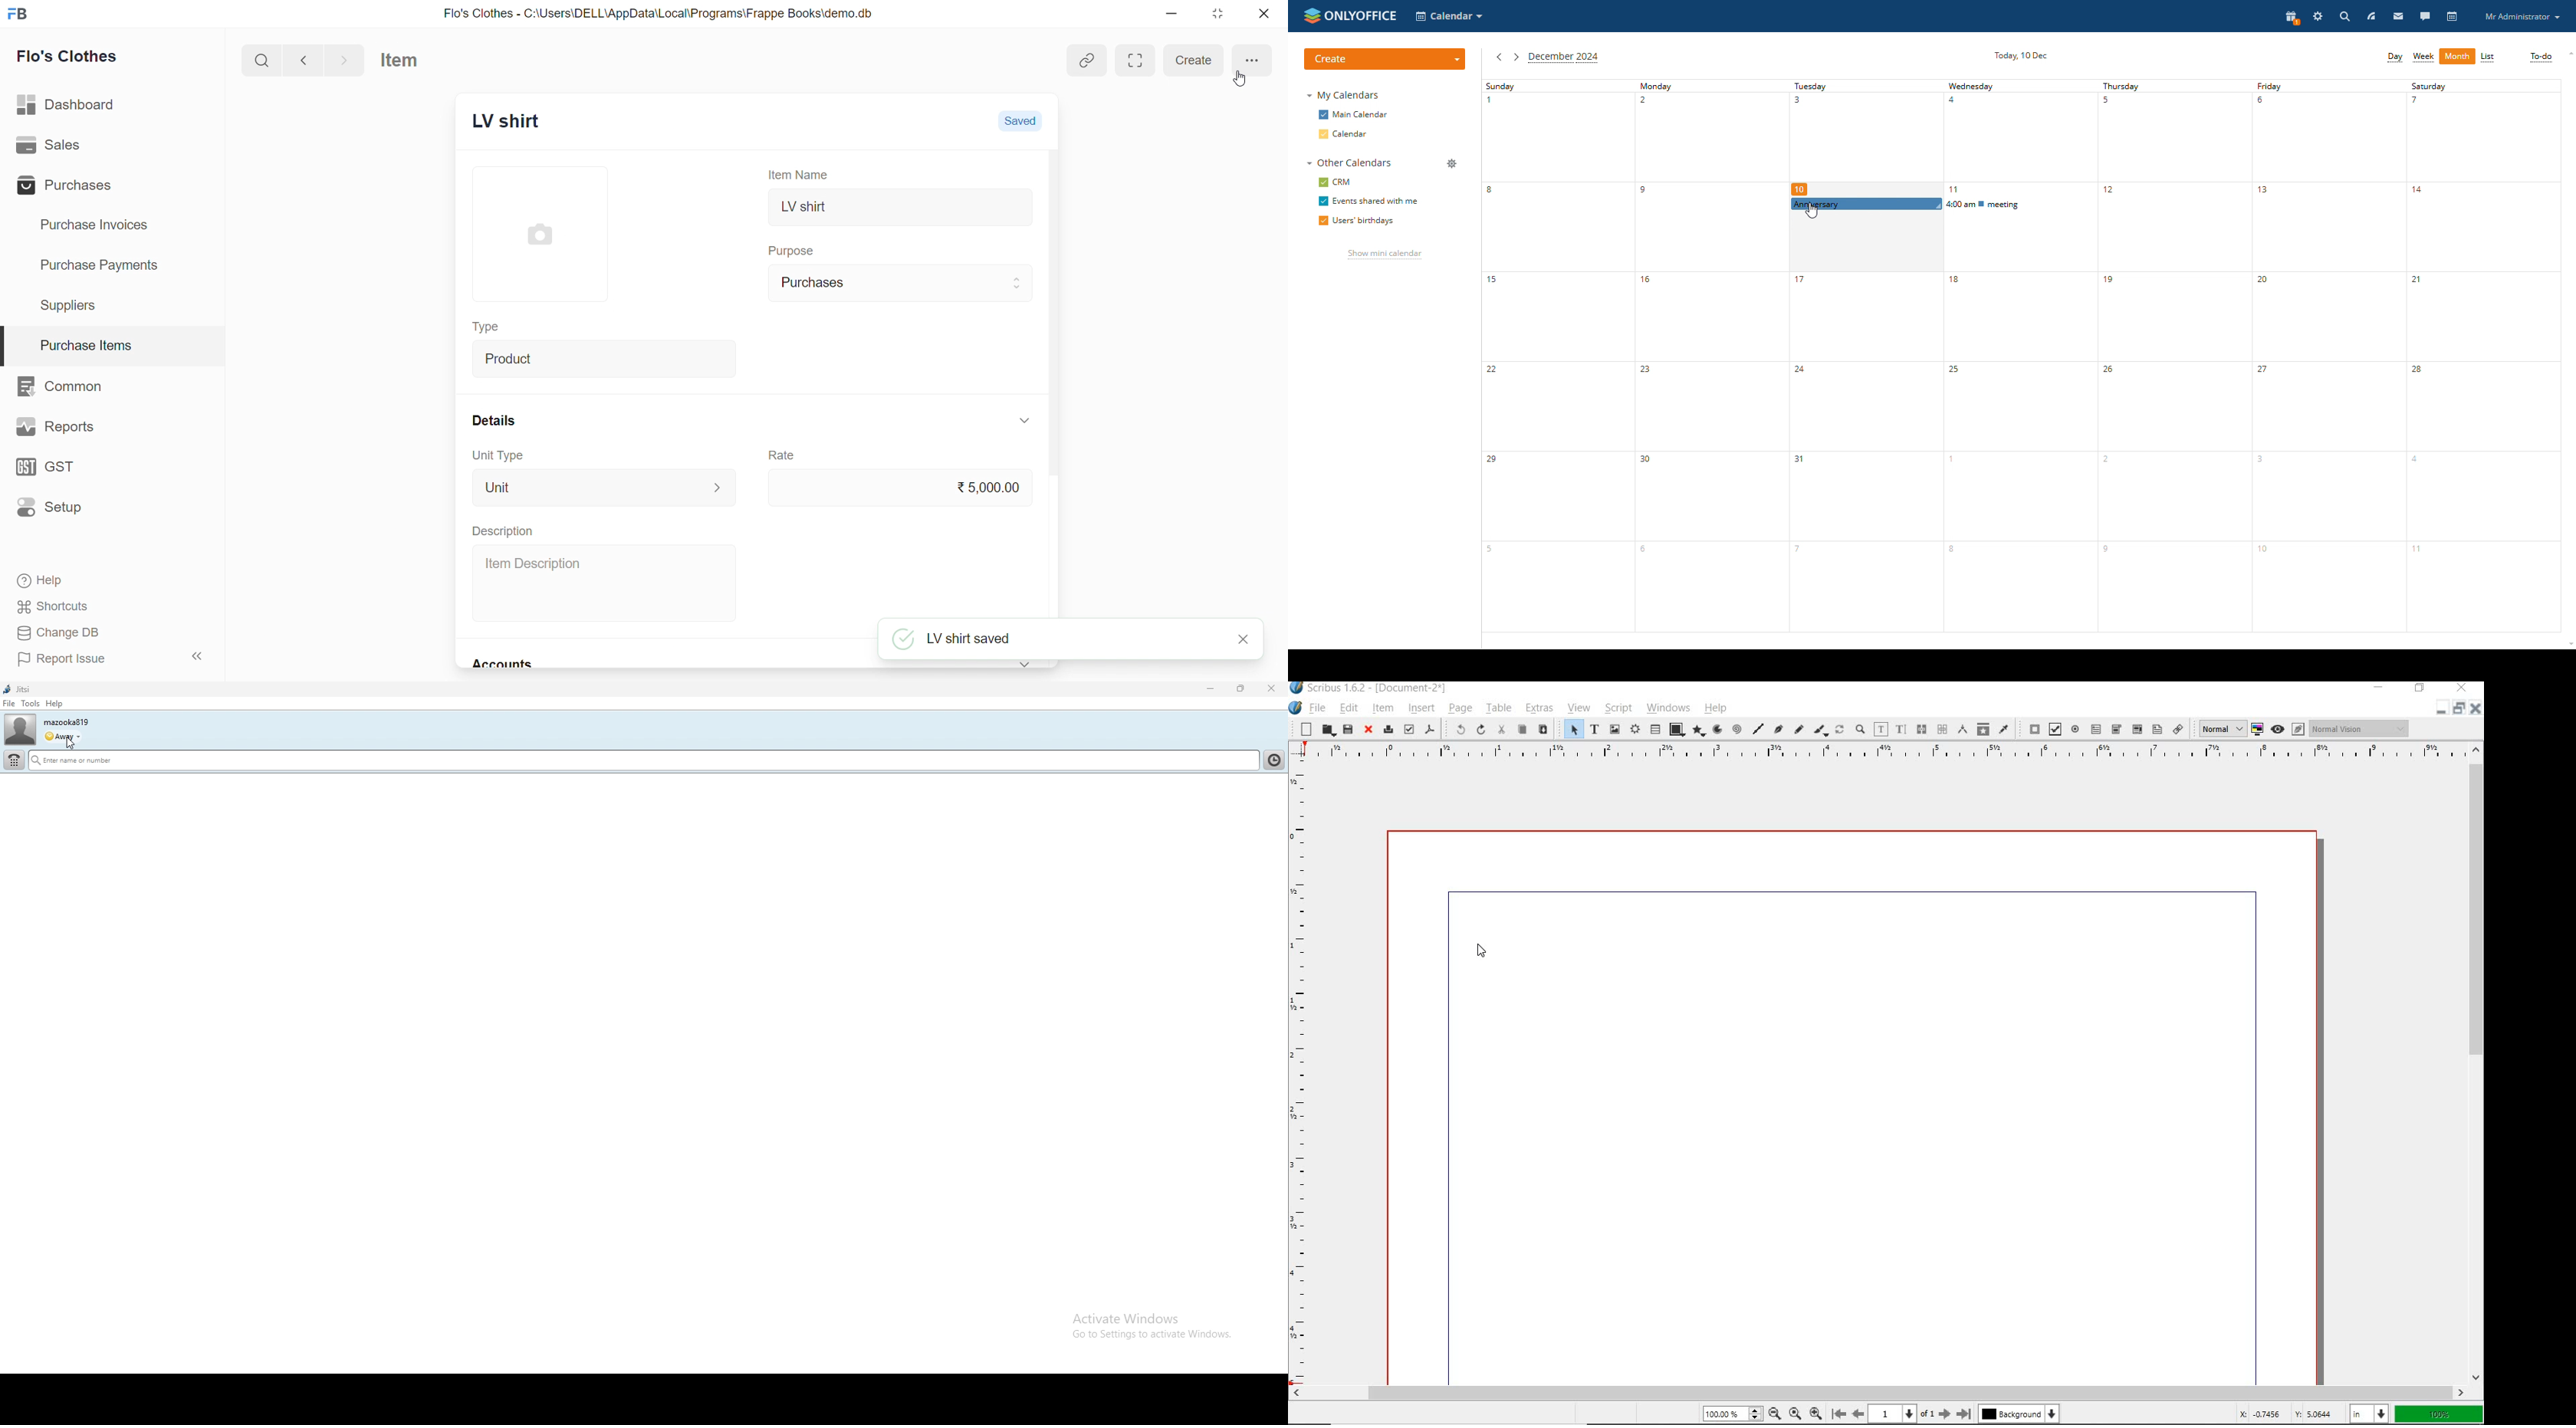 Image resolution: width=2576 pixels, height=1428 pixels. I want to click on present, so click(2290, 18).